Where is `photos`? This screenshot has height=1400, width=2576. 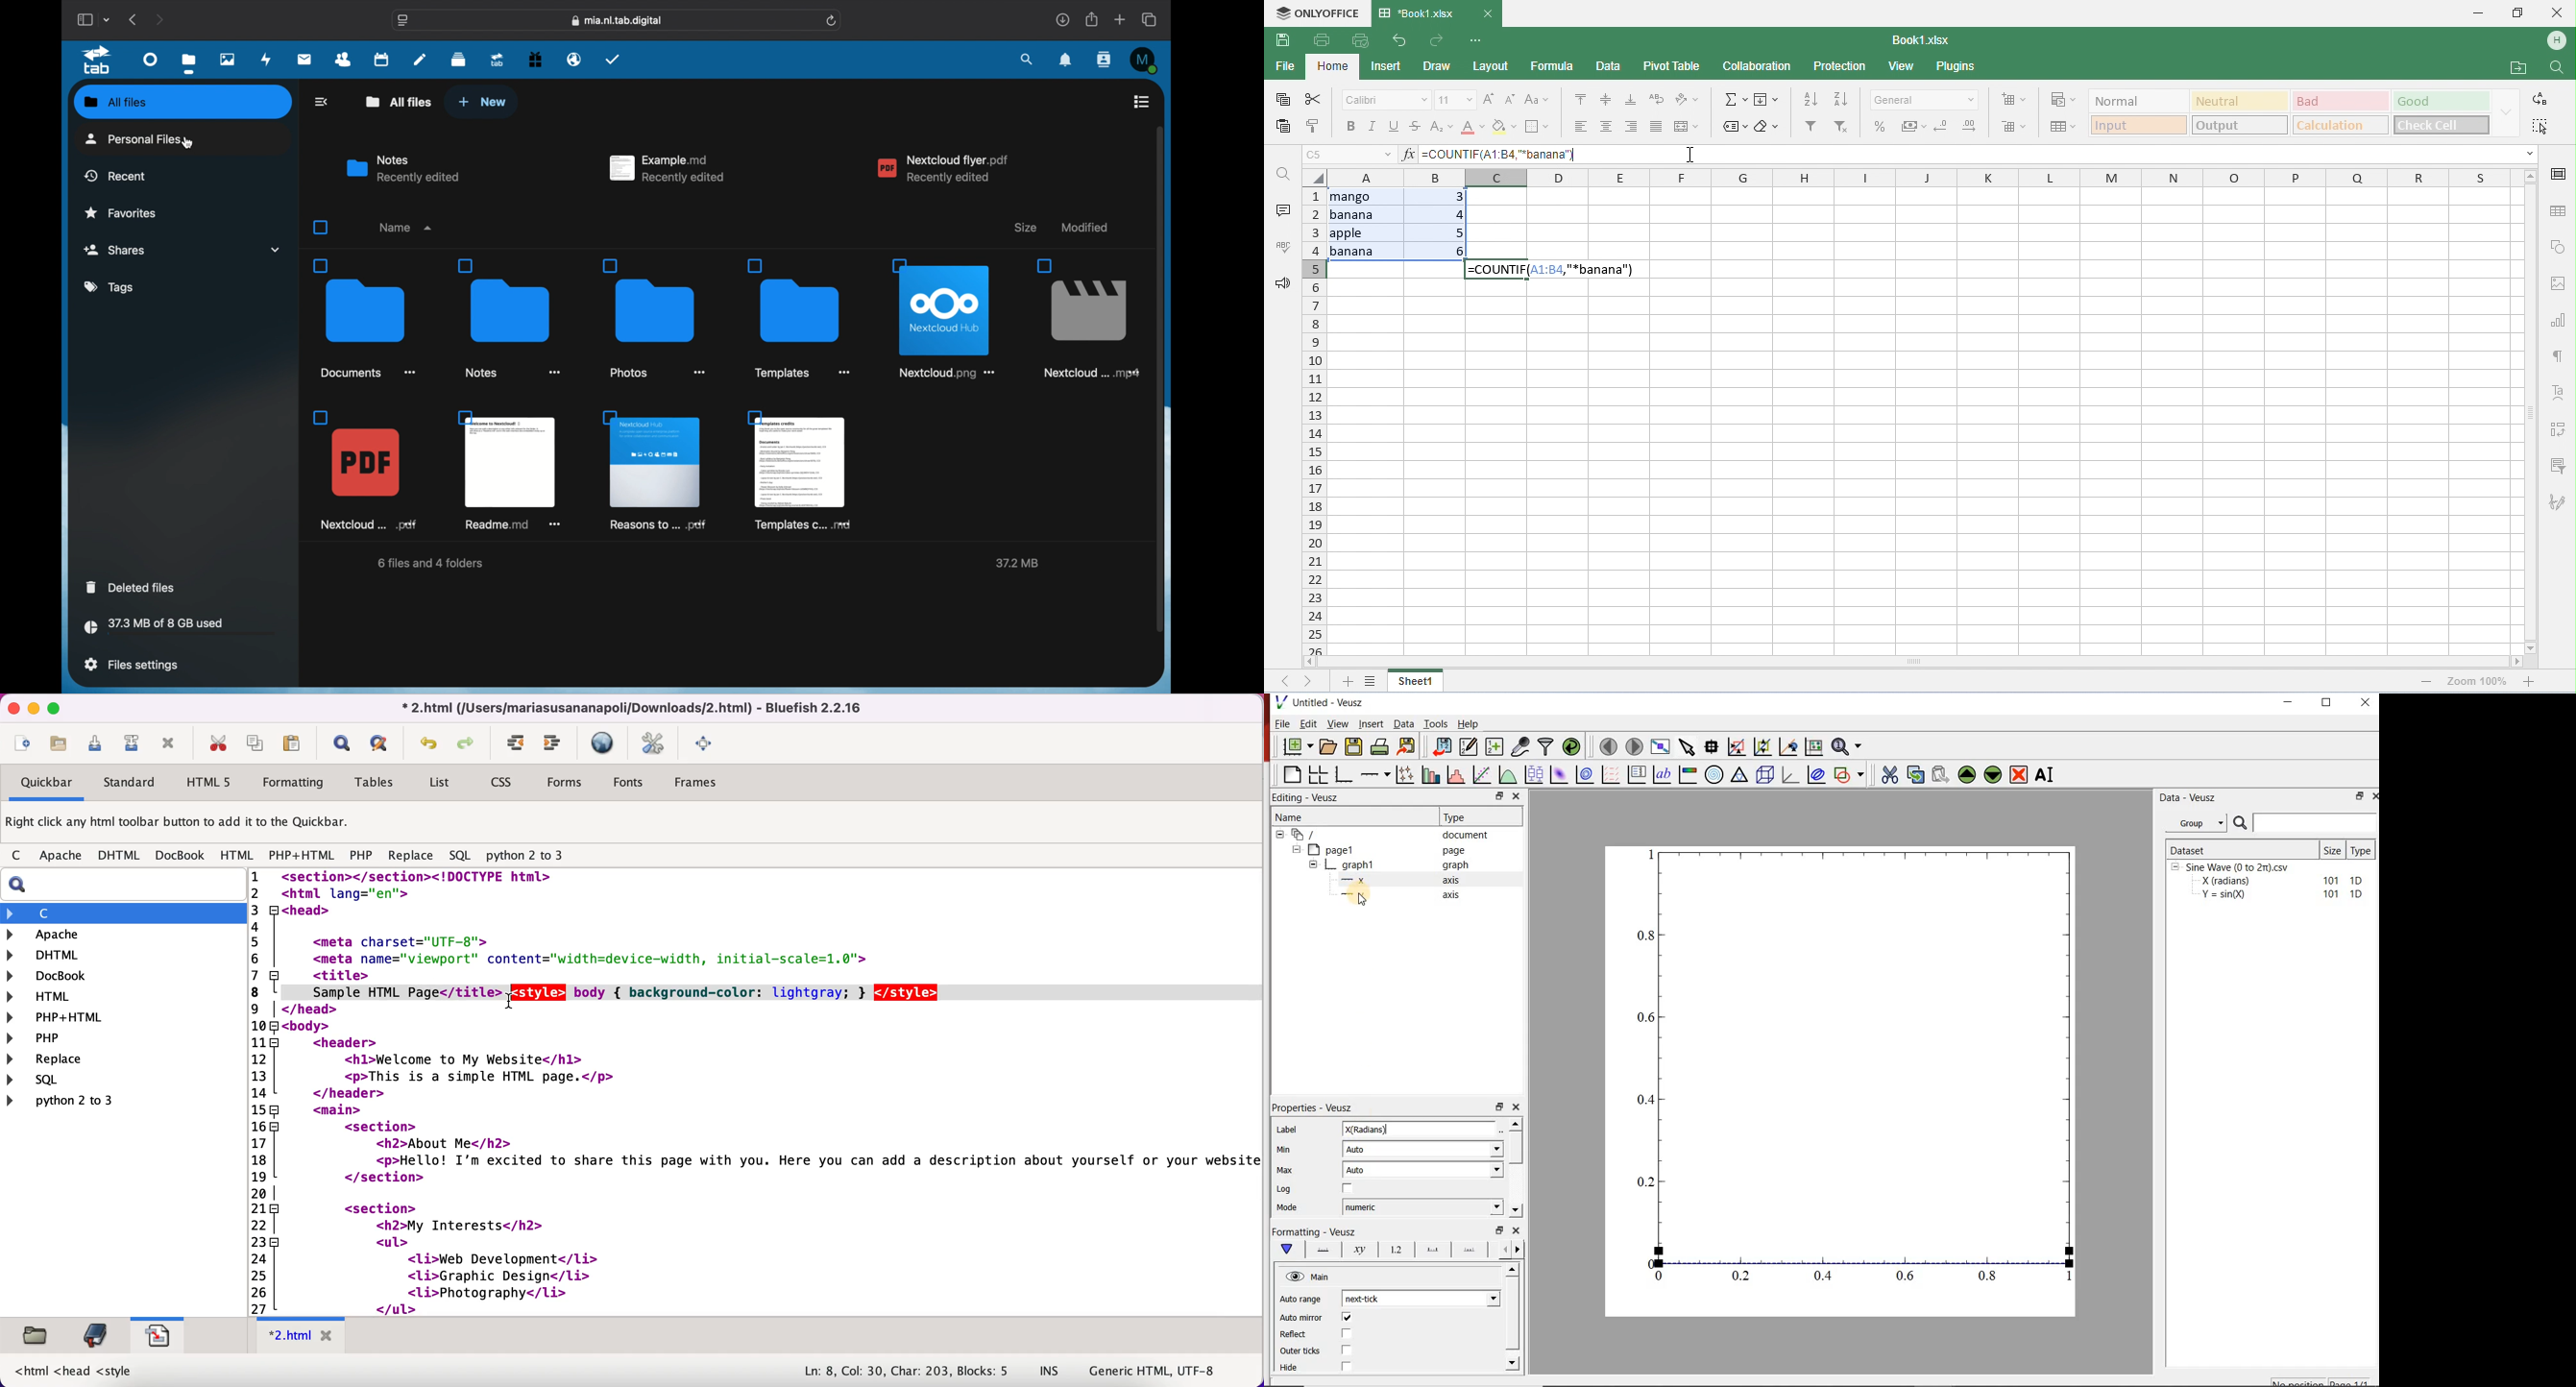
photos is located at coordinates (229, 59).